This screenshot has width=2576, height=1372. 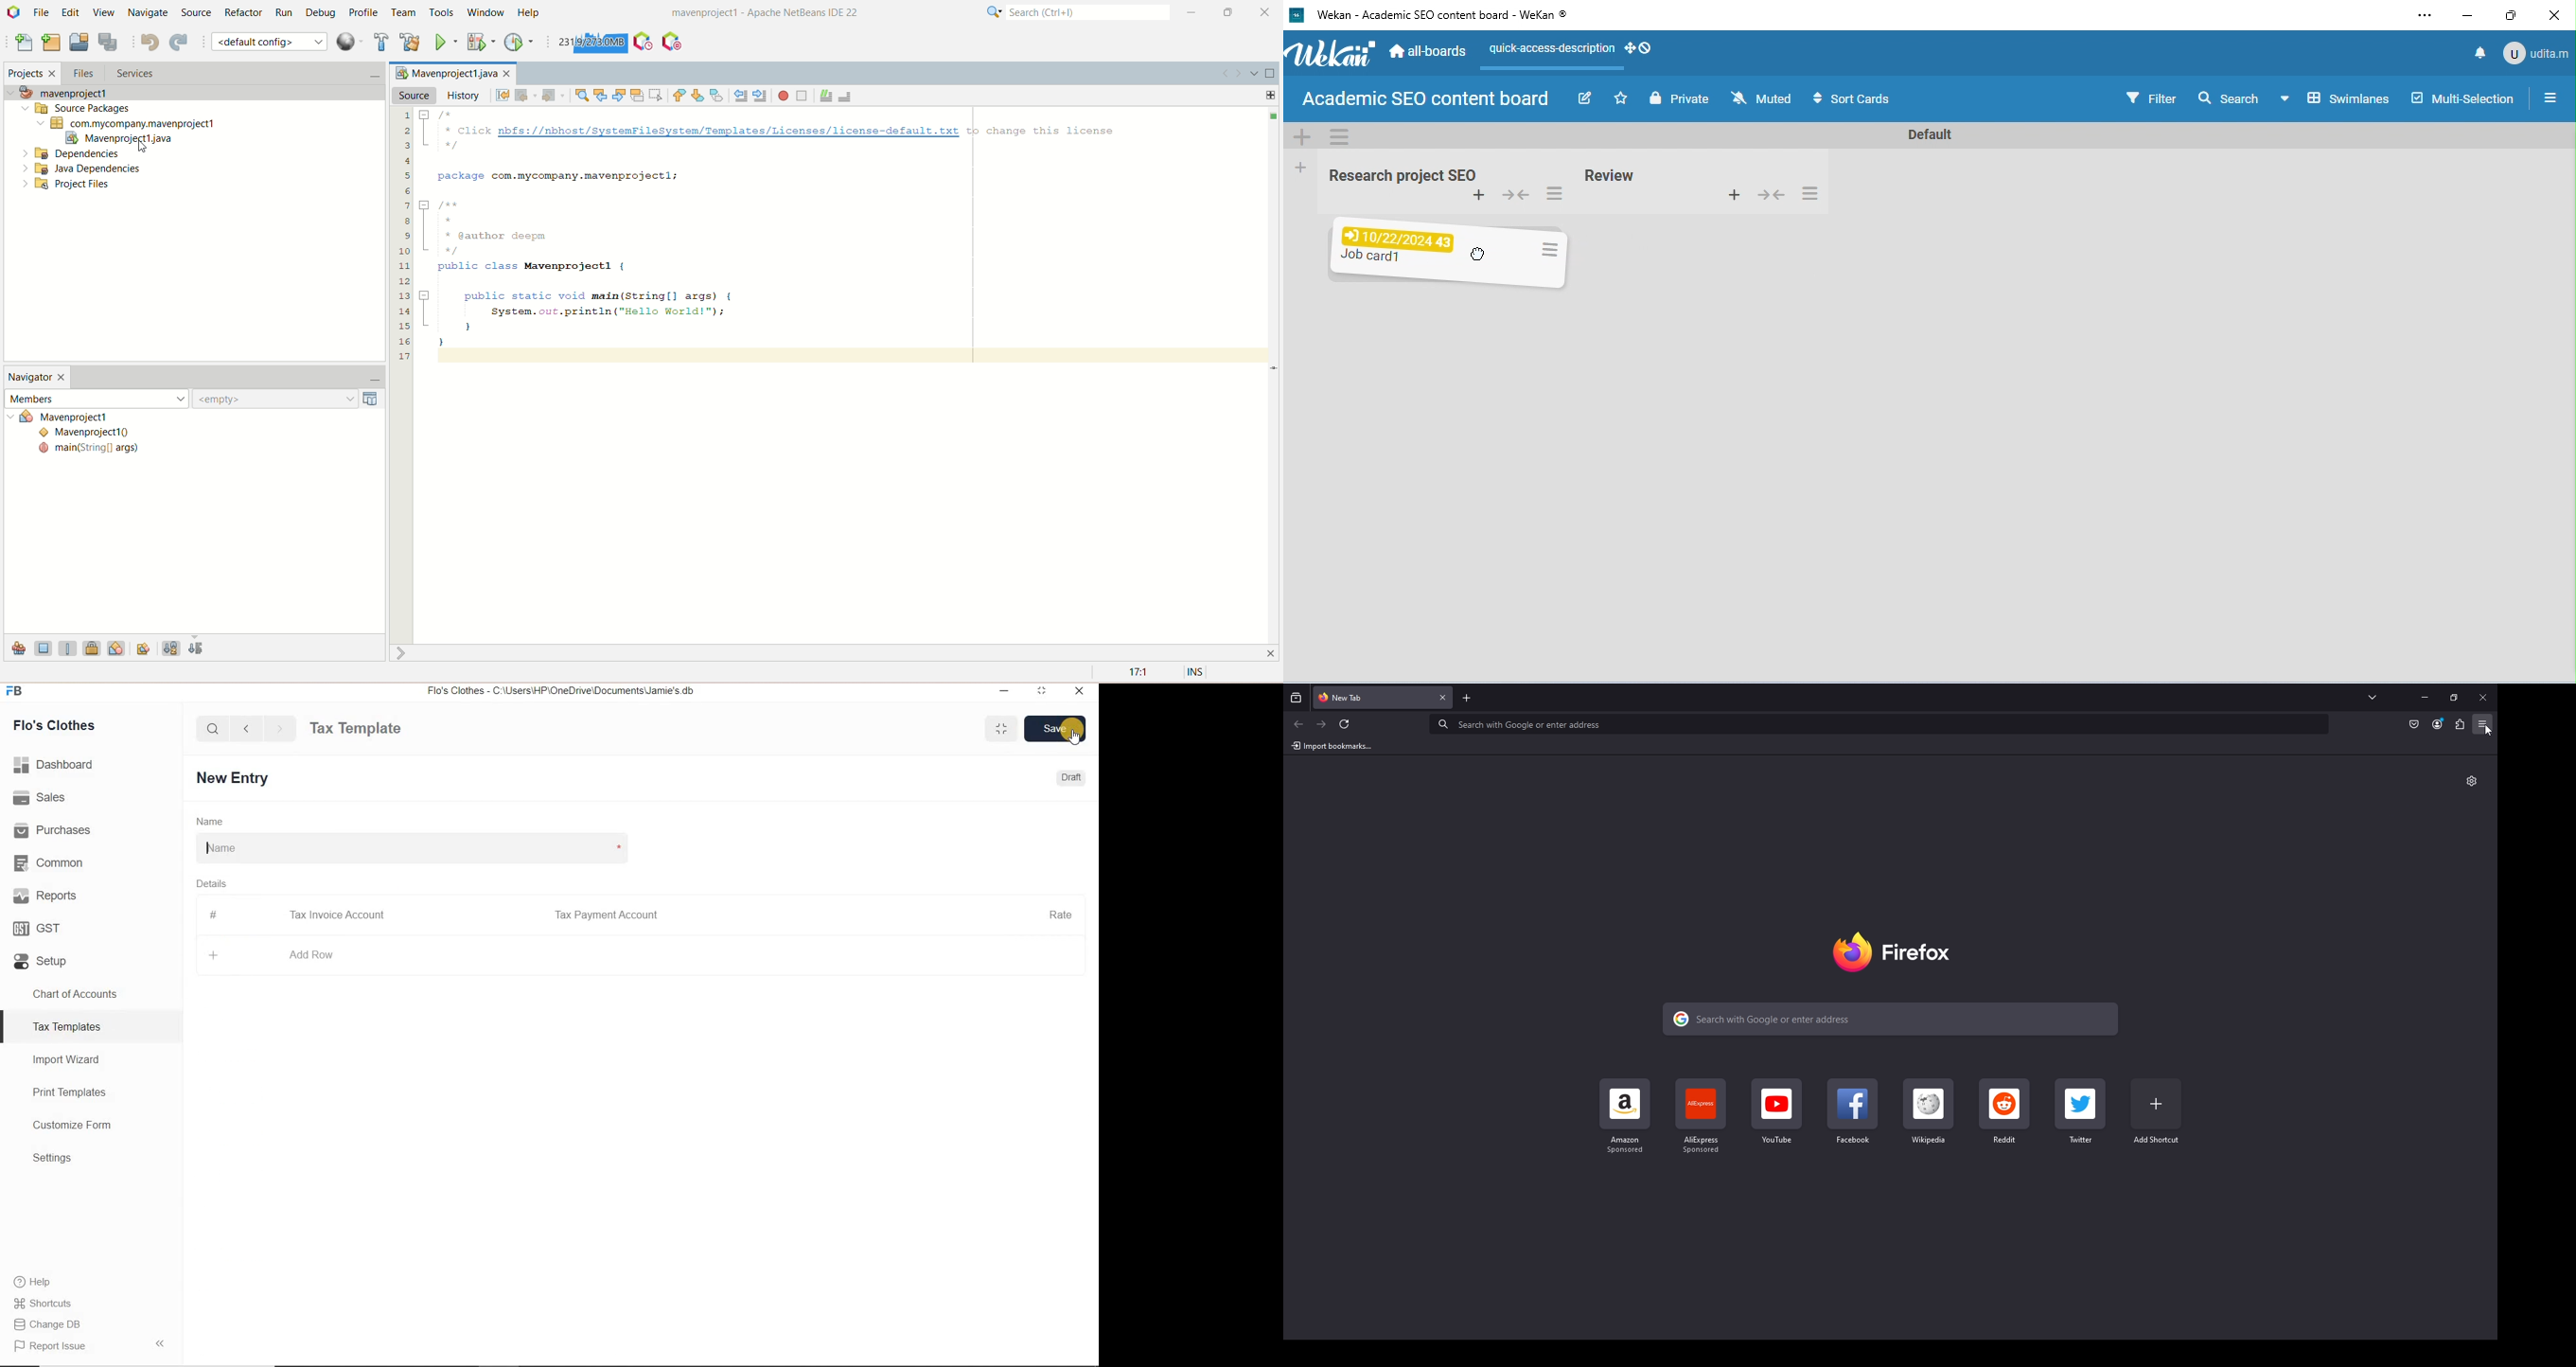 I want to click on WeKan, so click(x=1331, y=54).